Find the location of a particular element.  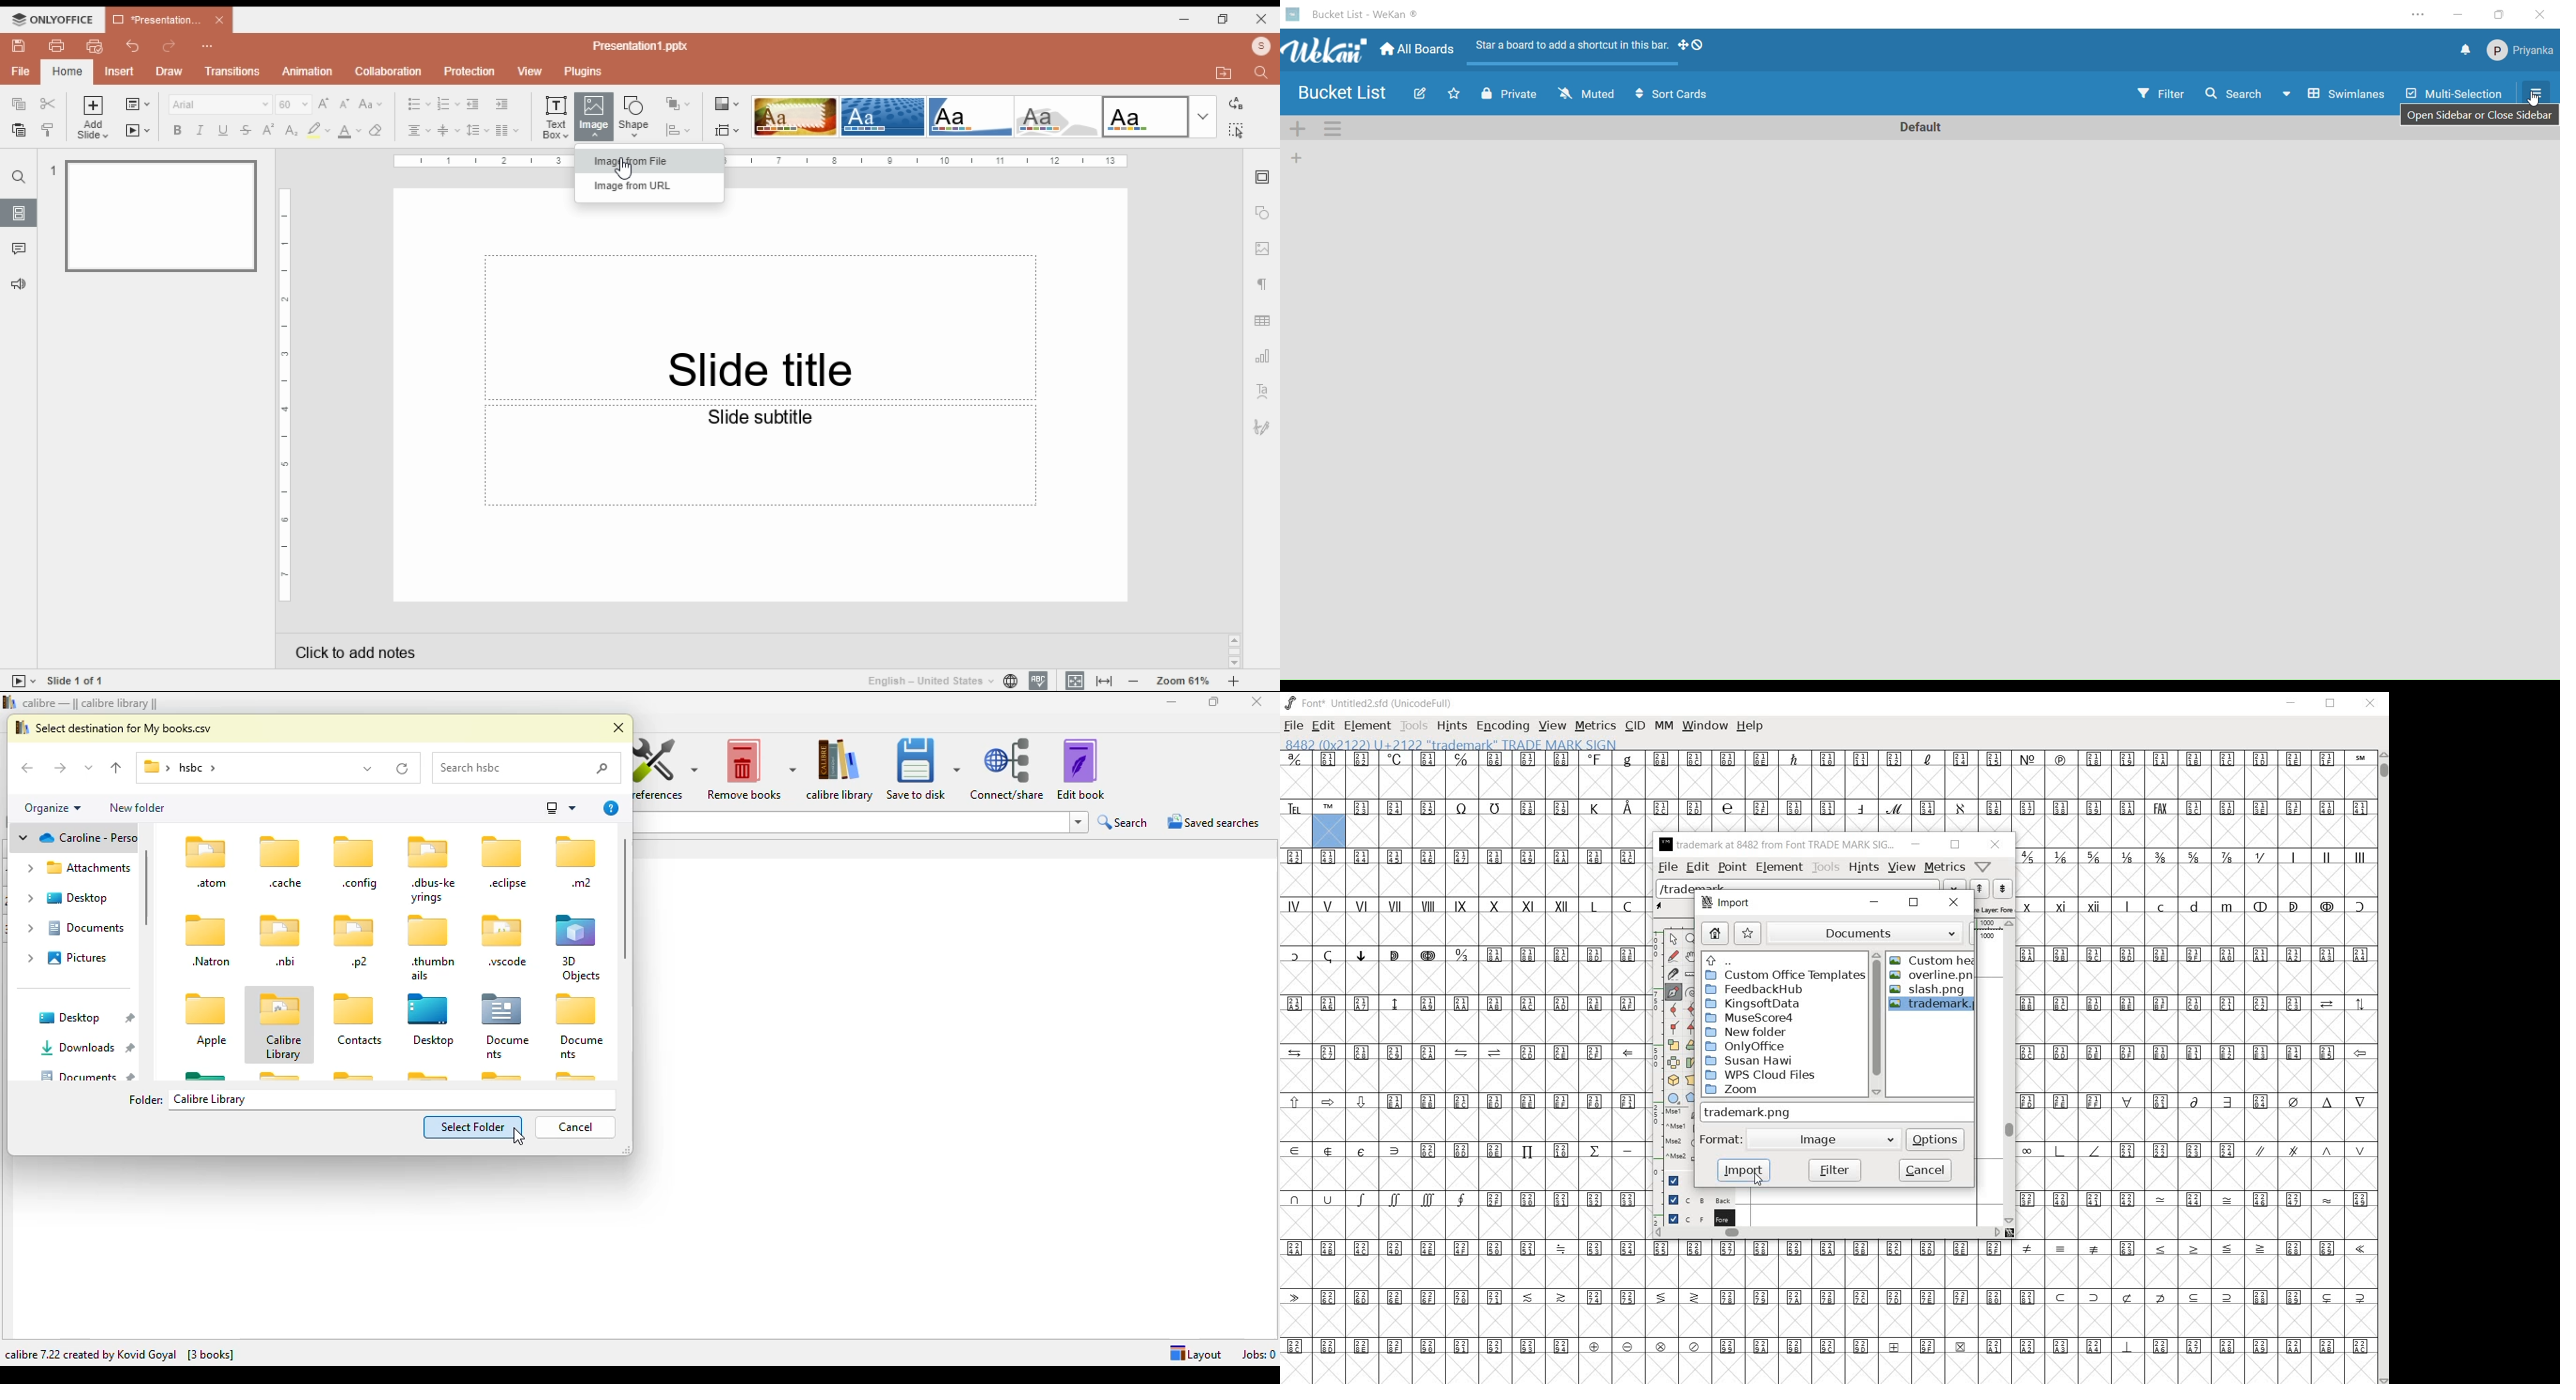

swimlane actions is located at coordinates (1333, 129).